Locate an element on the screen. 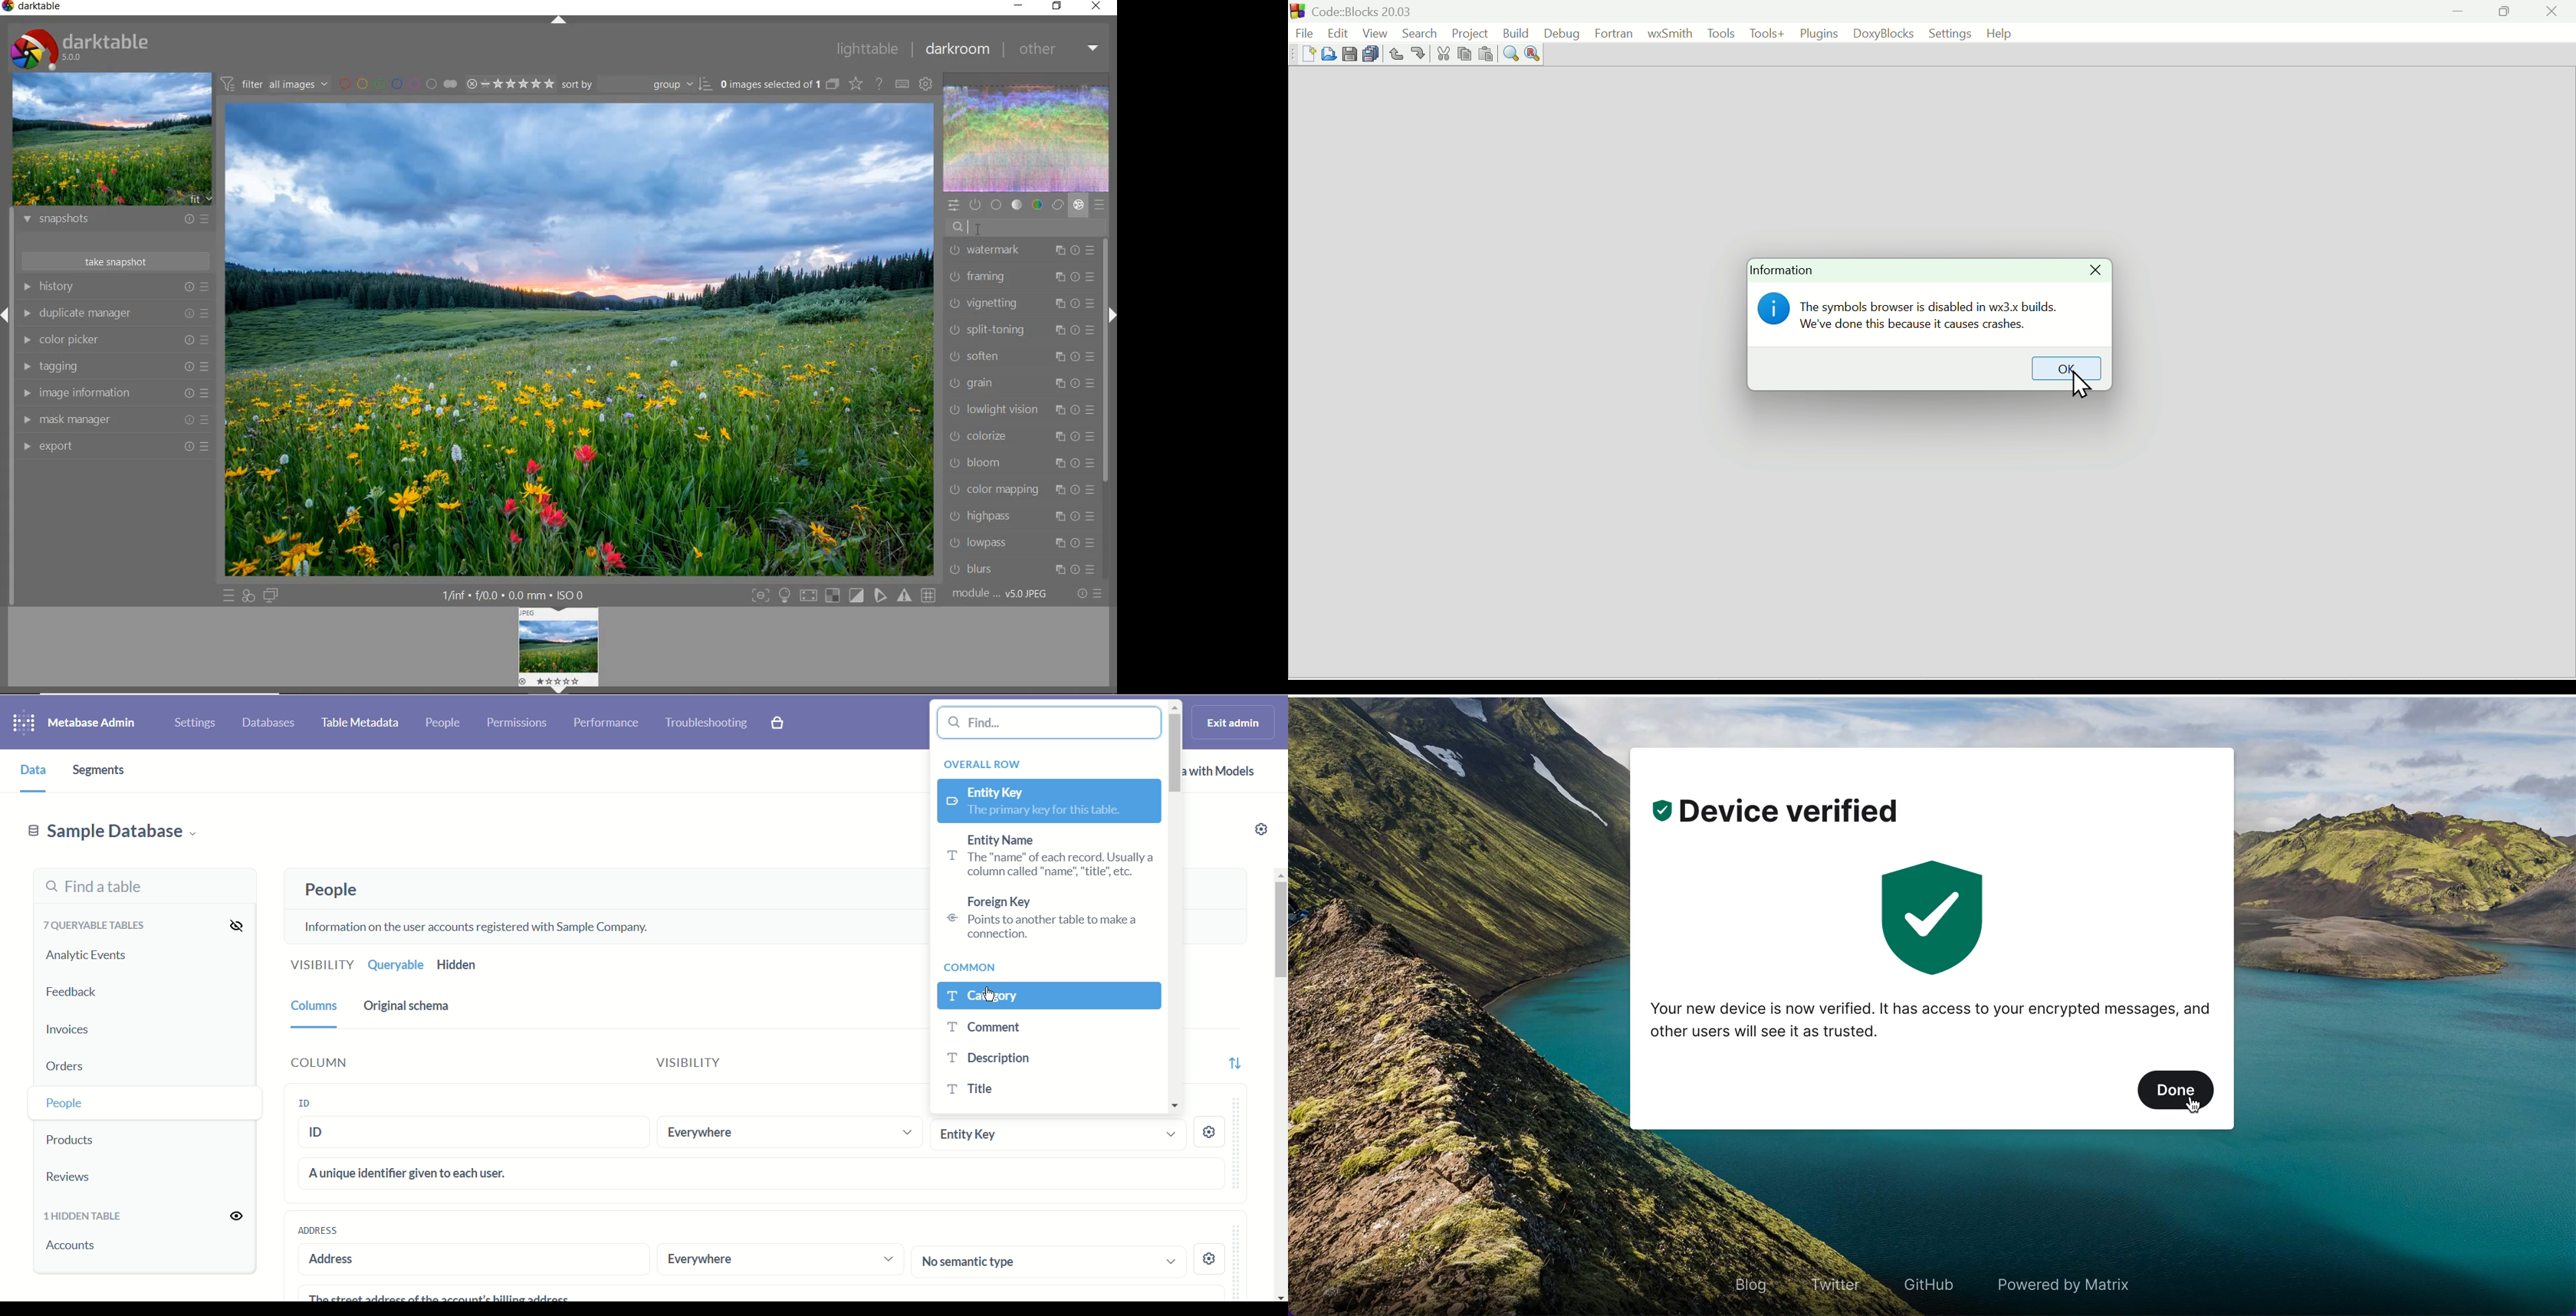  Restore is located at coordinates (2500, 11).